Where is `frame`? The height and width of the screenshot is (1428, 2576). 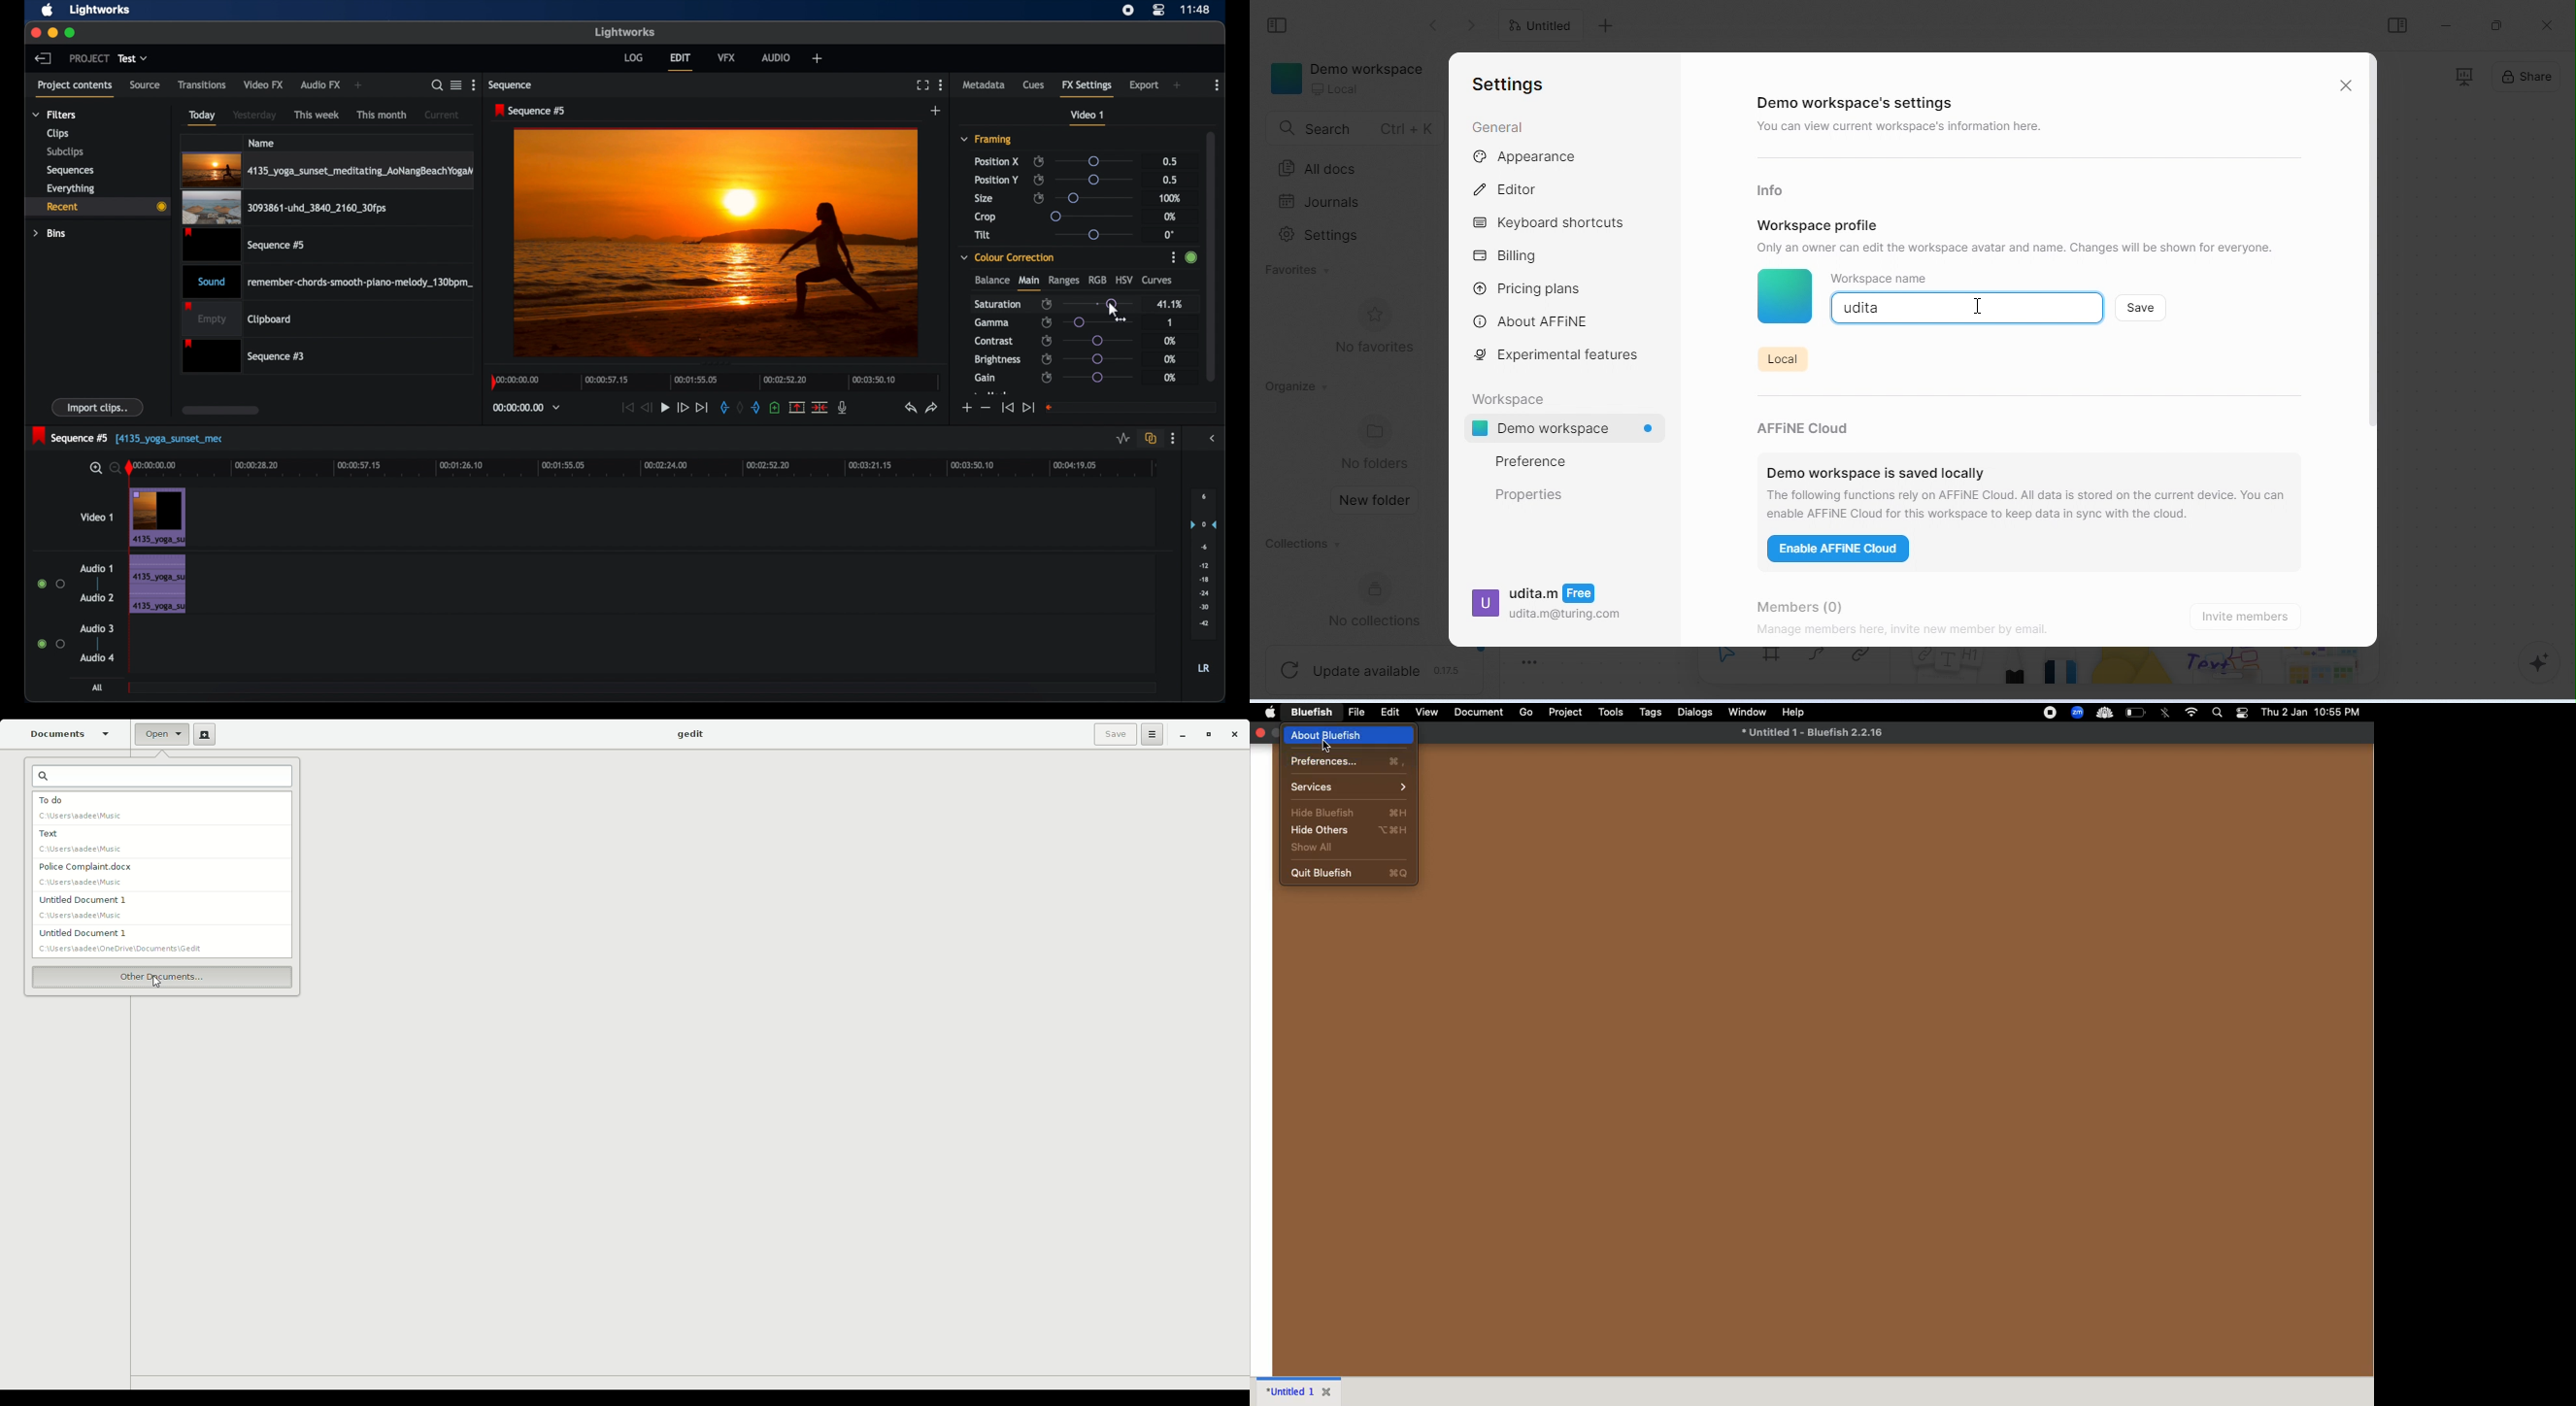
frame is located at coordinates (1776, 665).